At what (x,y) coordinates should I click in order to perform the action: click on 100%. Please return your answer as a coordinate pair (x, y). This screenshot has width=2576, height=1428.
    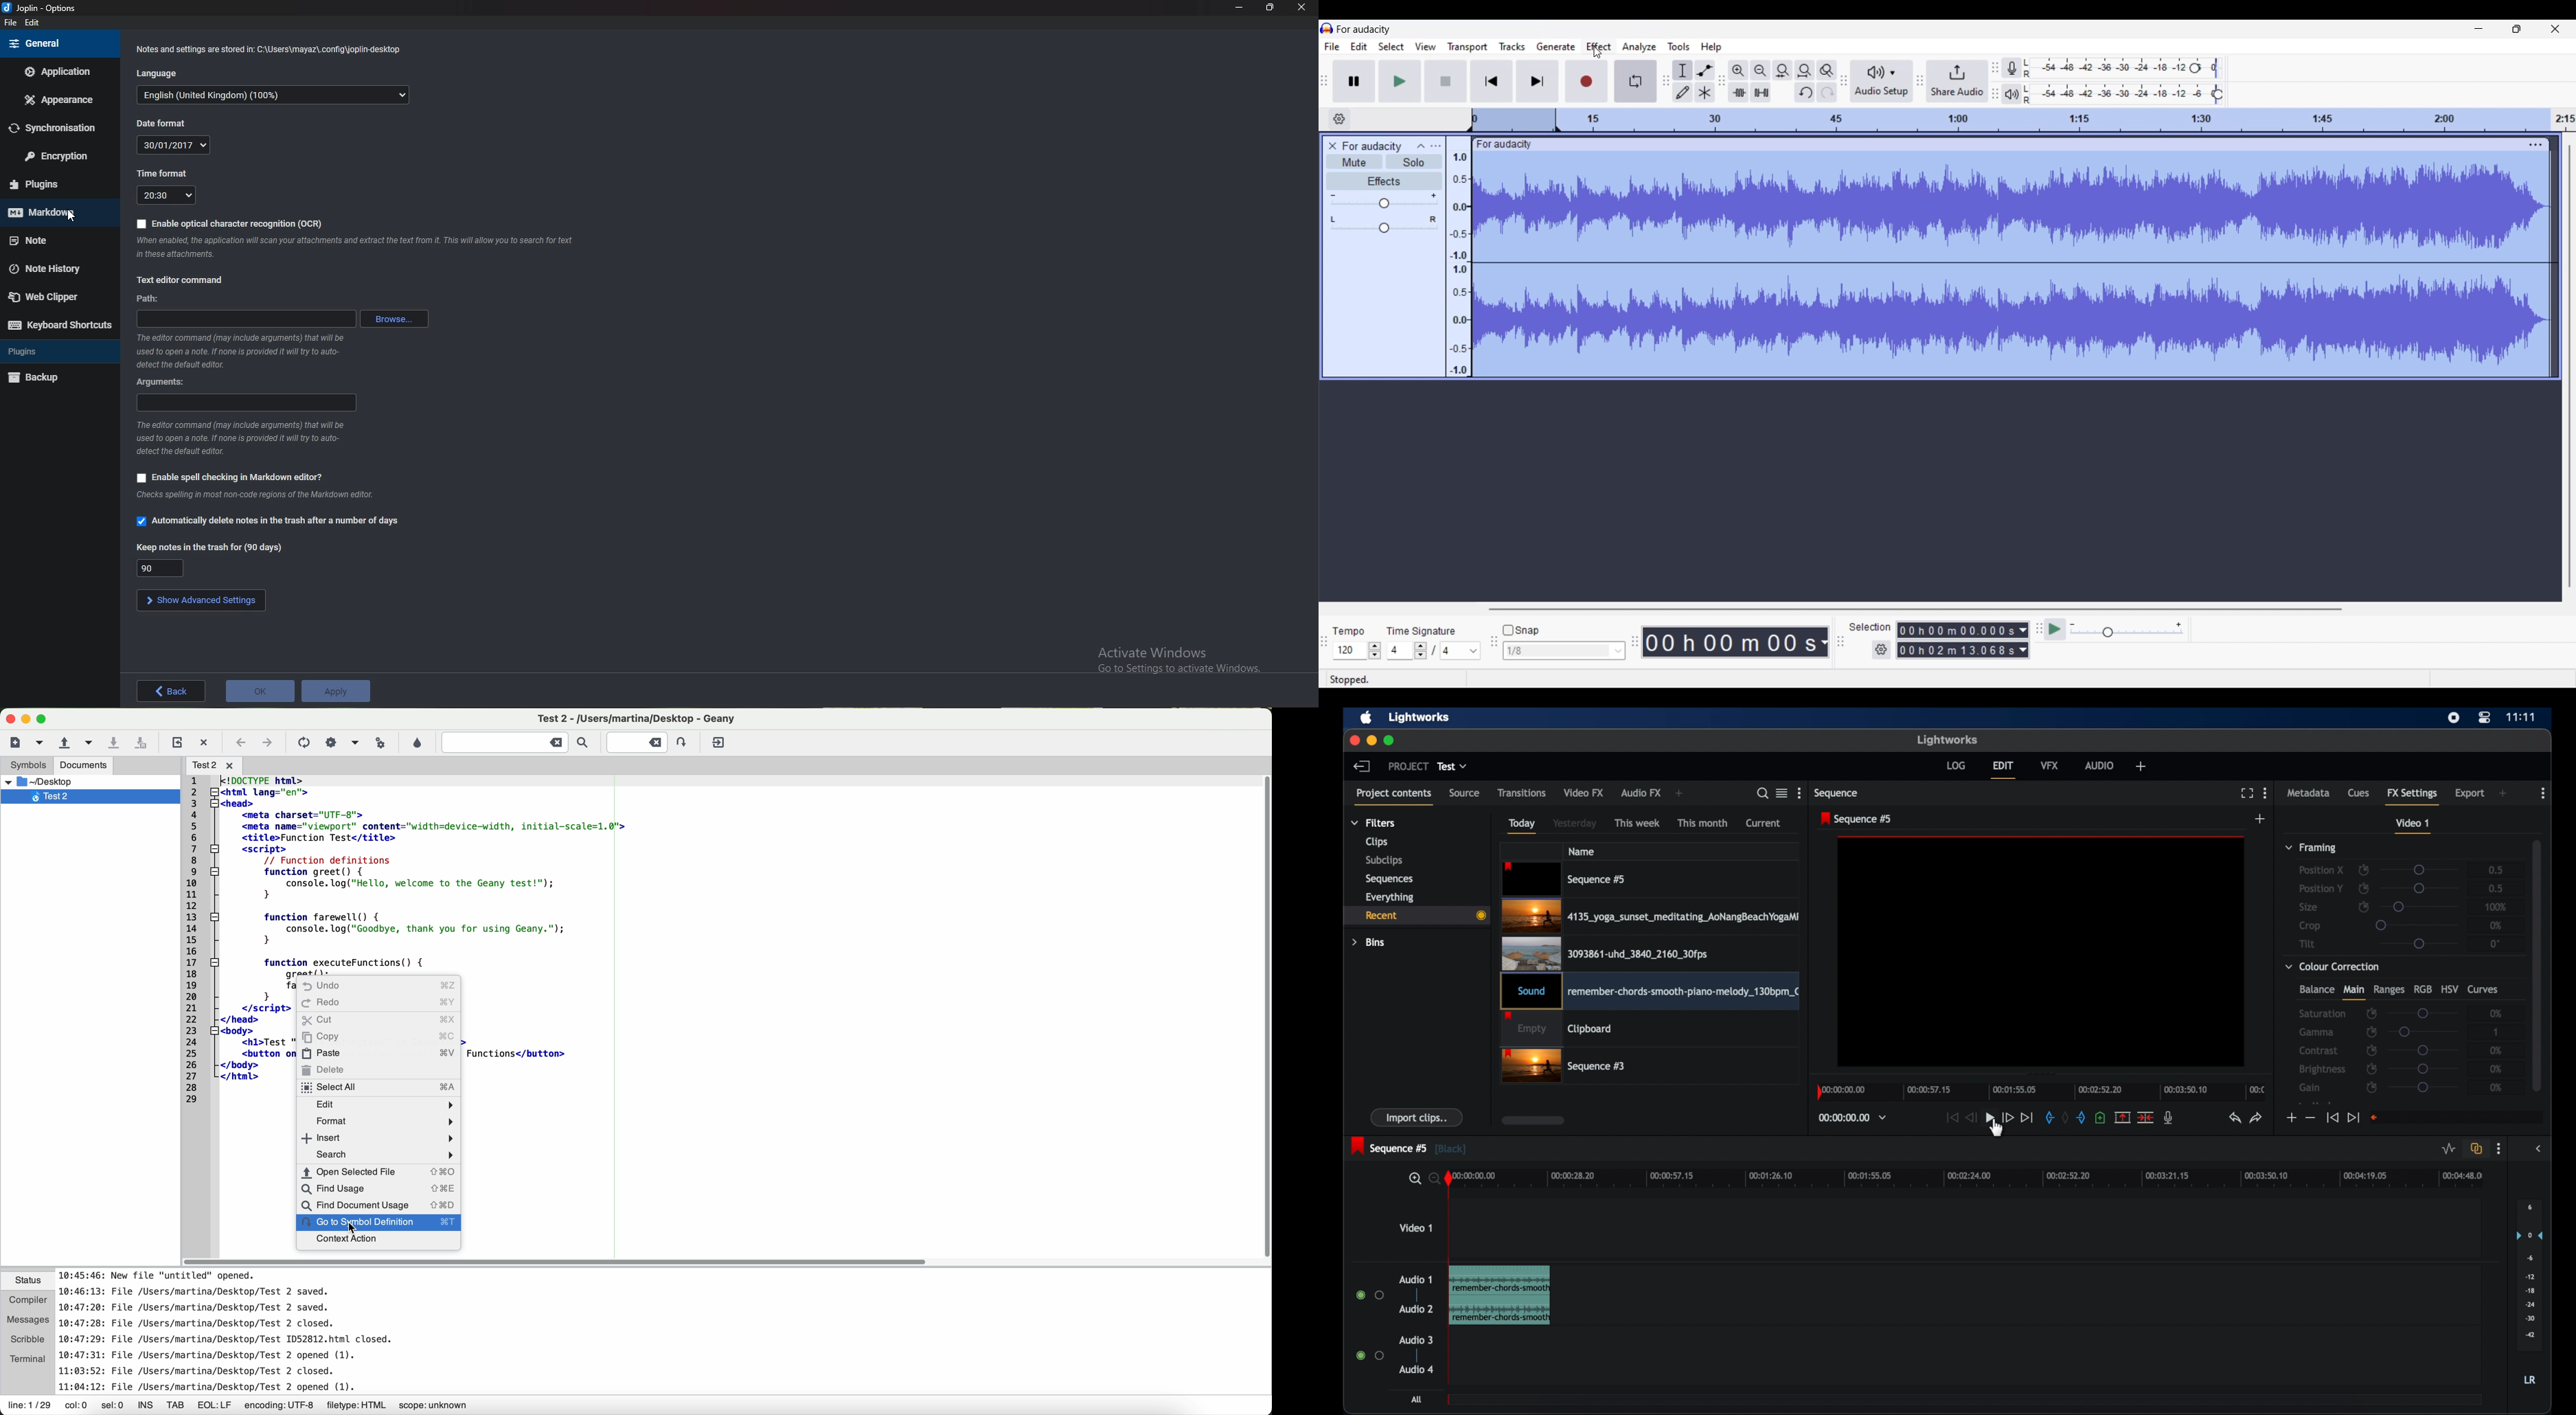
    Looking at the image, I should click on (2496, 907).